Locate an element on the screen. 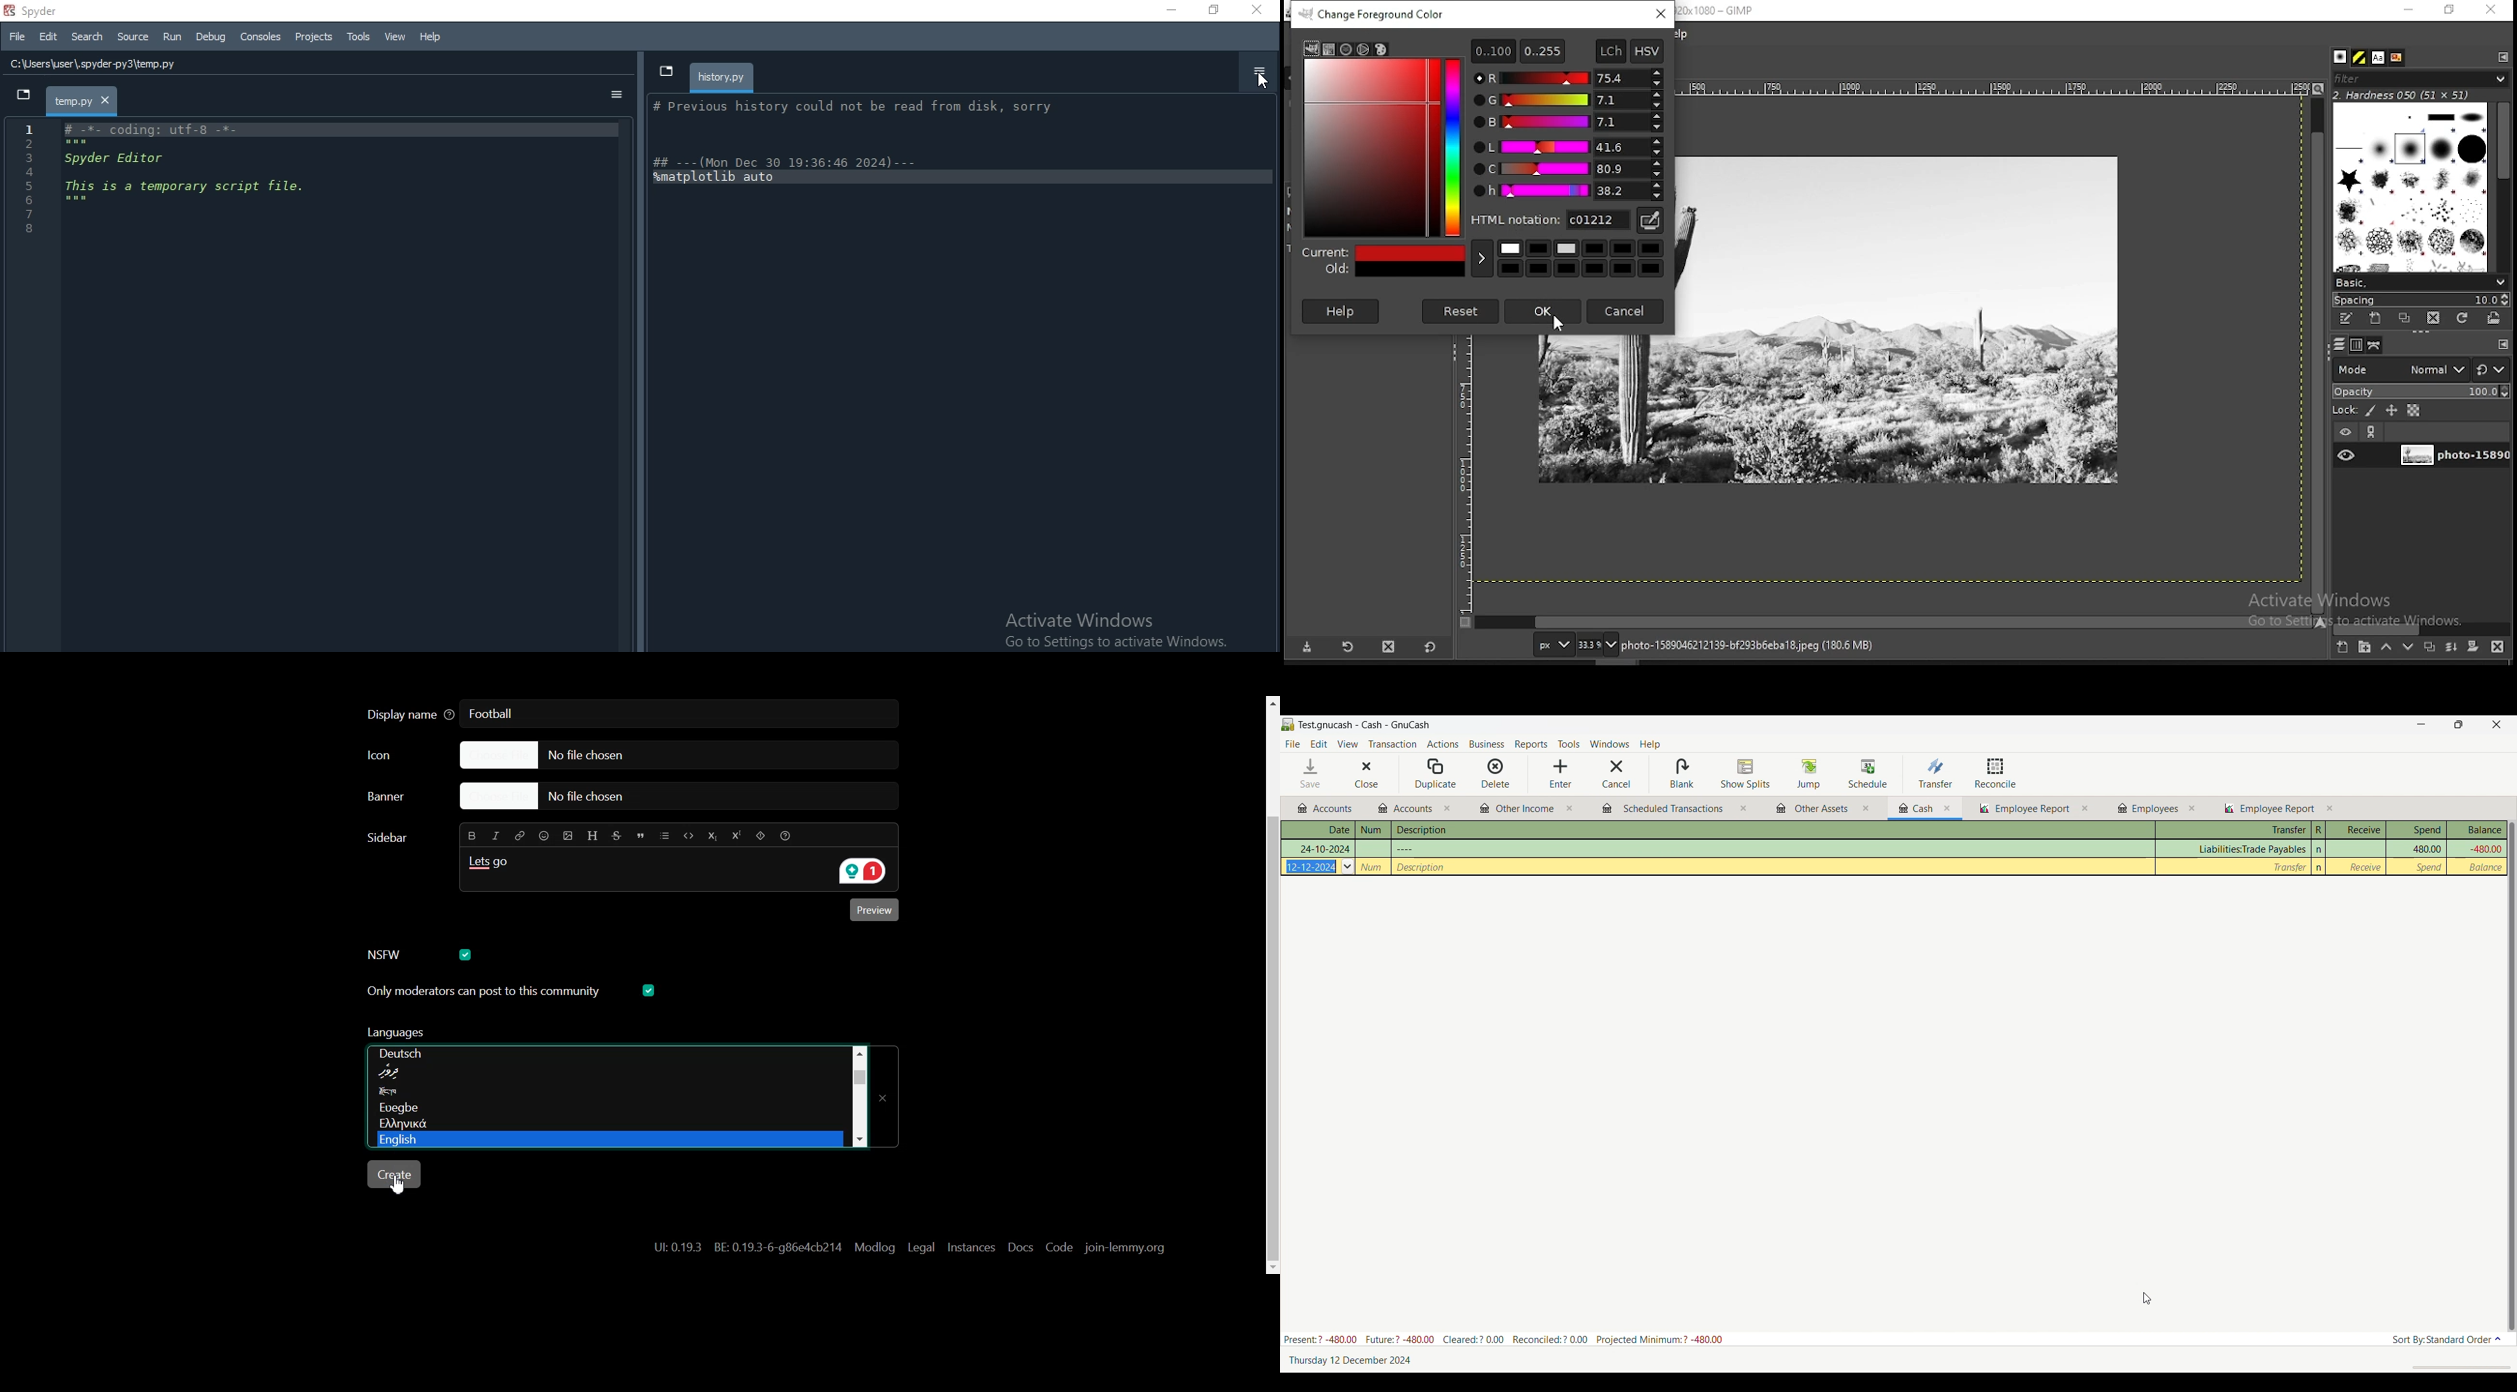 The width and height of the screenshot is (2520, 1400). vertical slider is located at coordinates (2512, 1070).